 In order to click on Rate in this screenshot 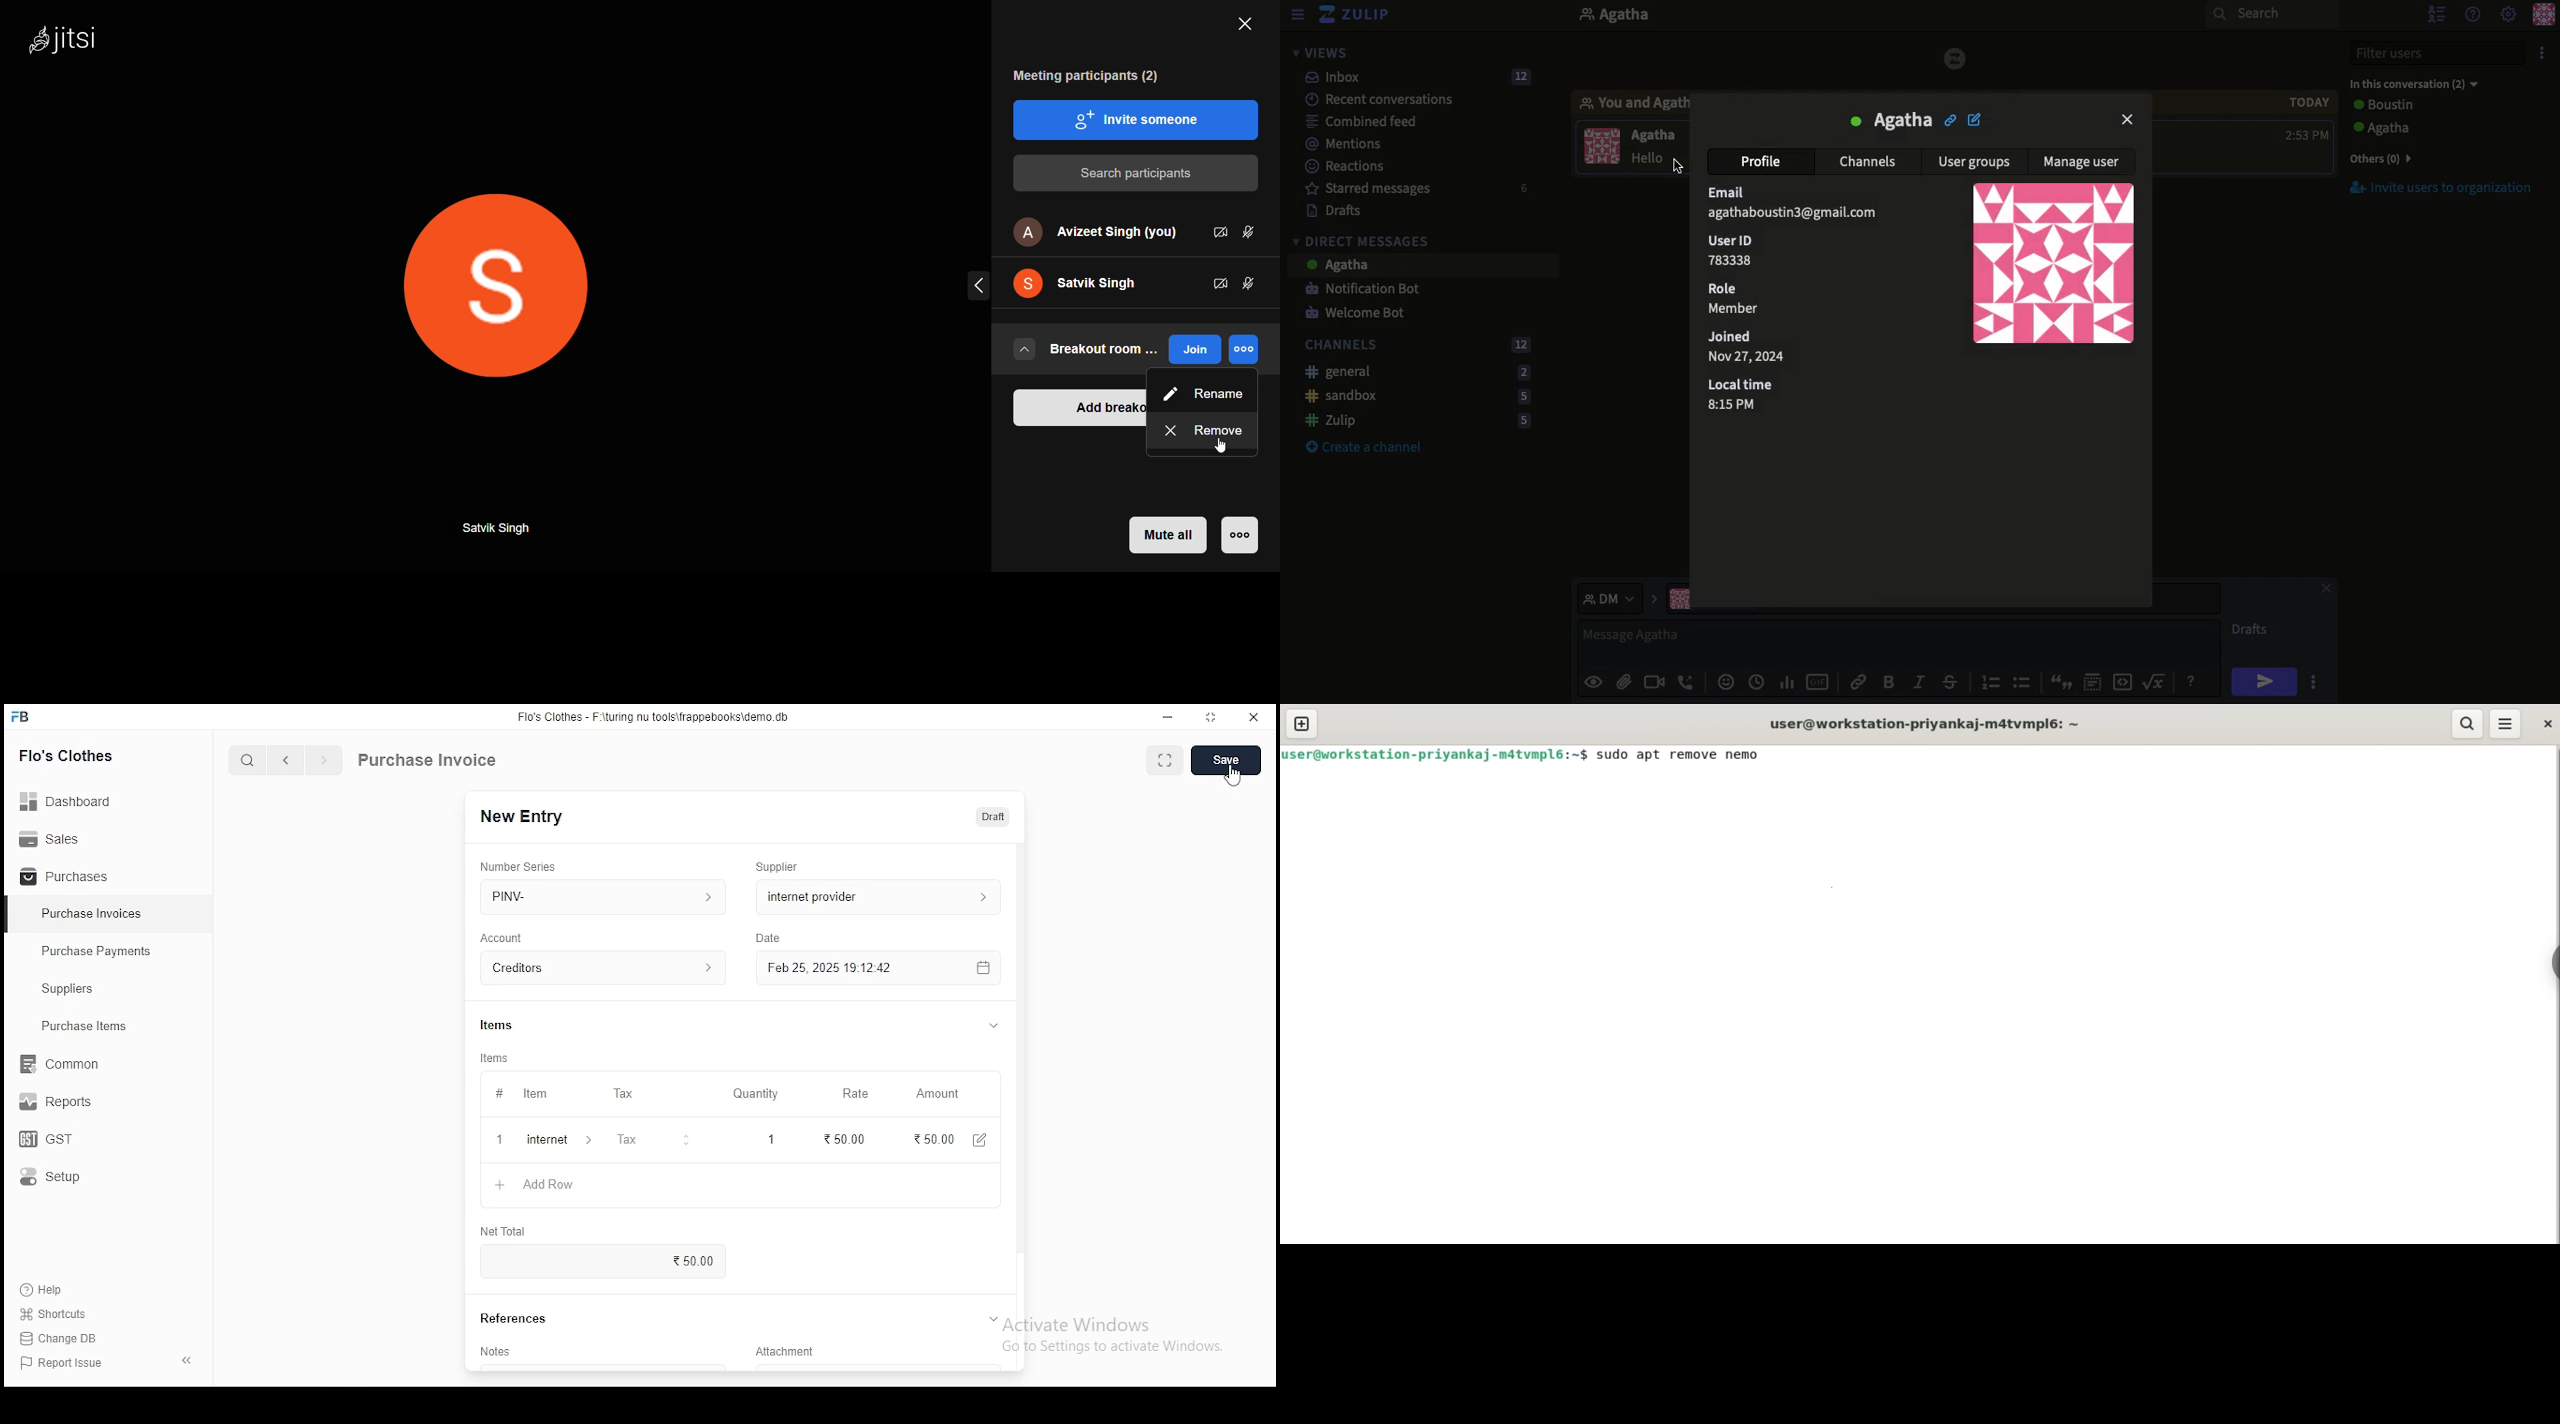, I will do `click(857, 1093)`.